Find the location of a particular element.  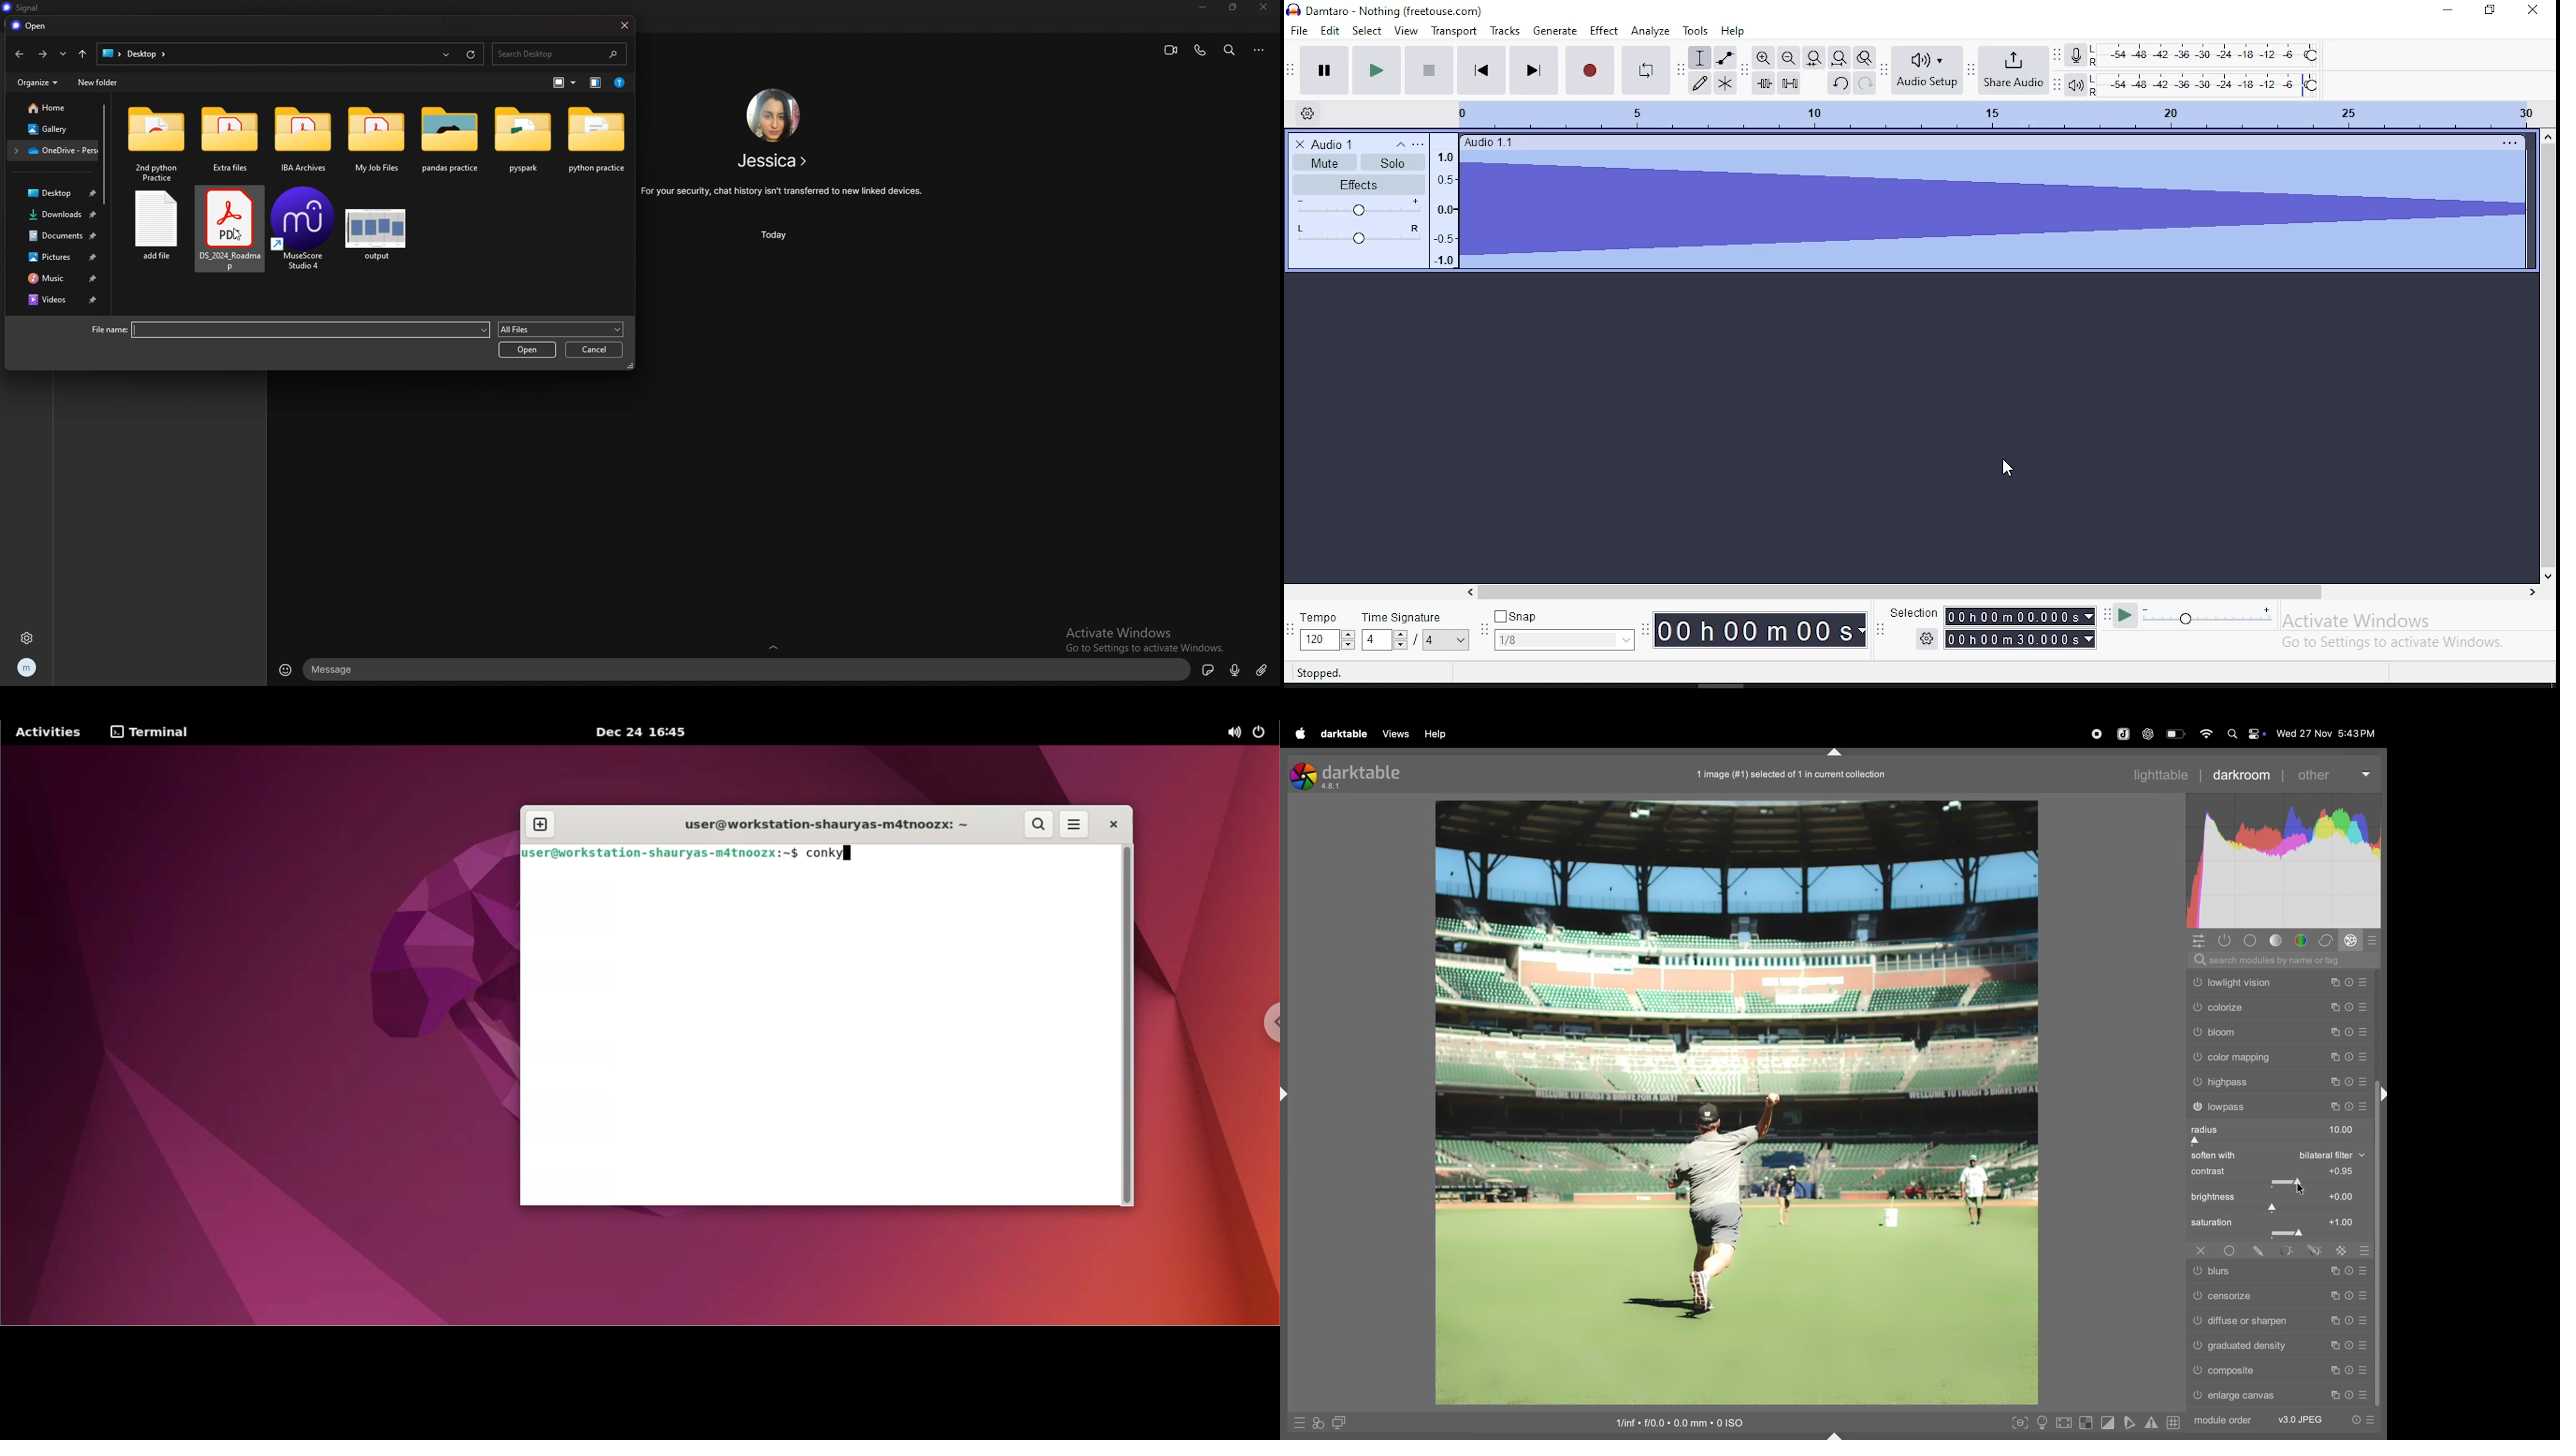

resize is located at coordinates (1233, 7).